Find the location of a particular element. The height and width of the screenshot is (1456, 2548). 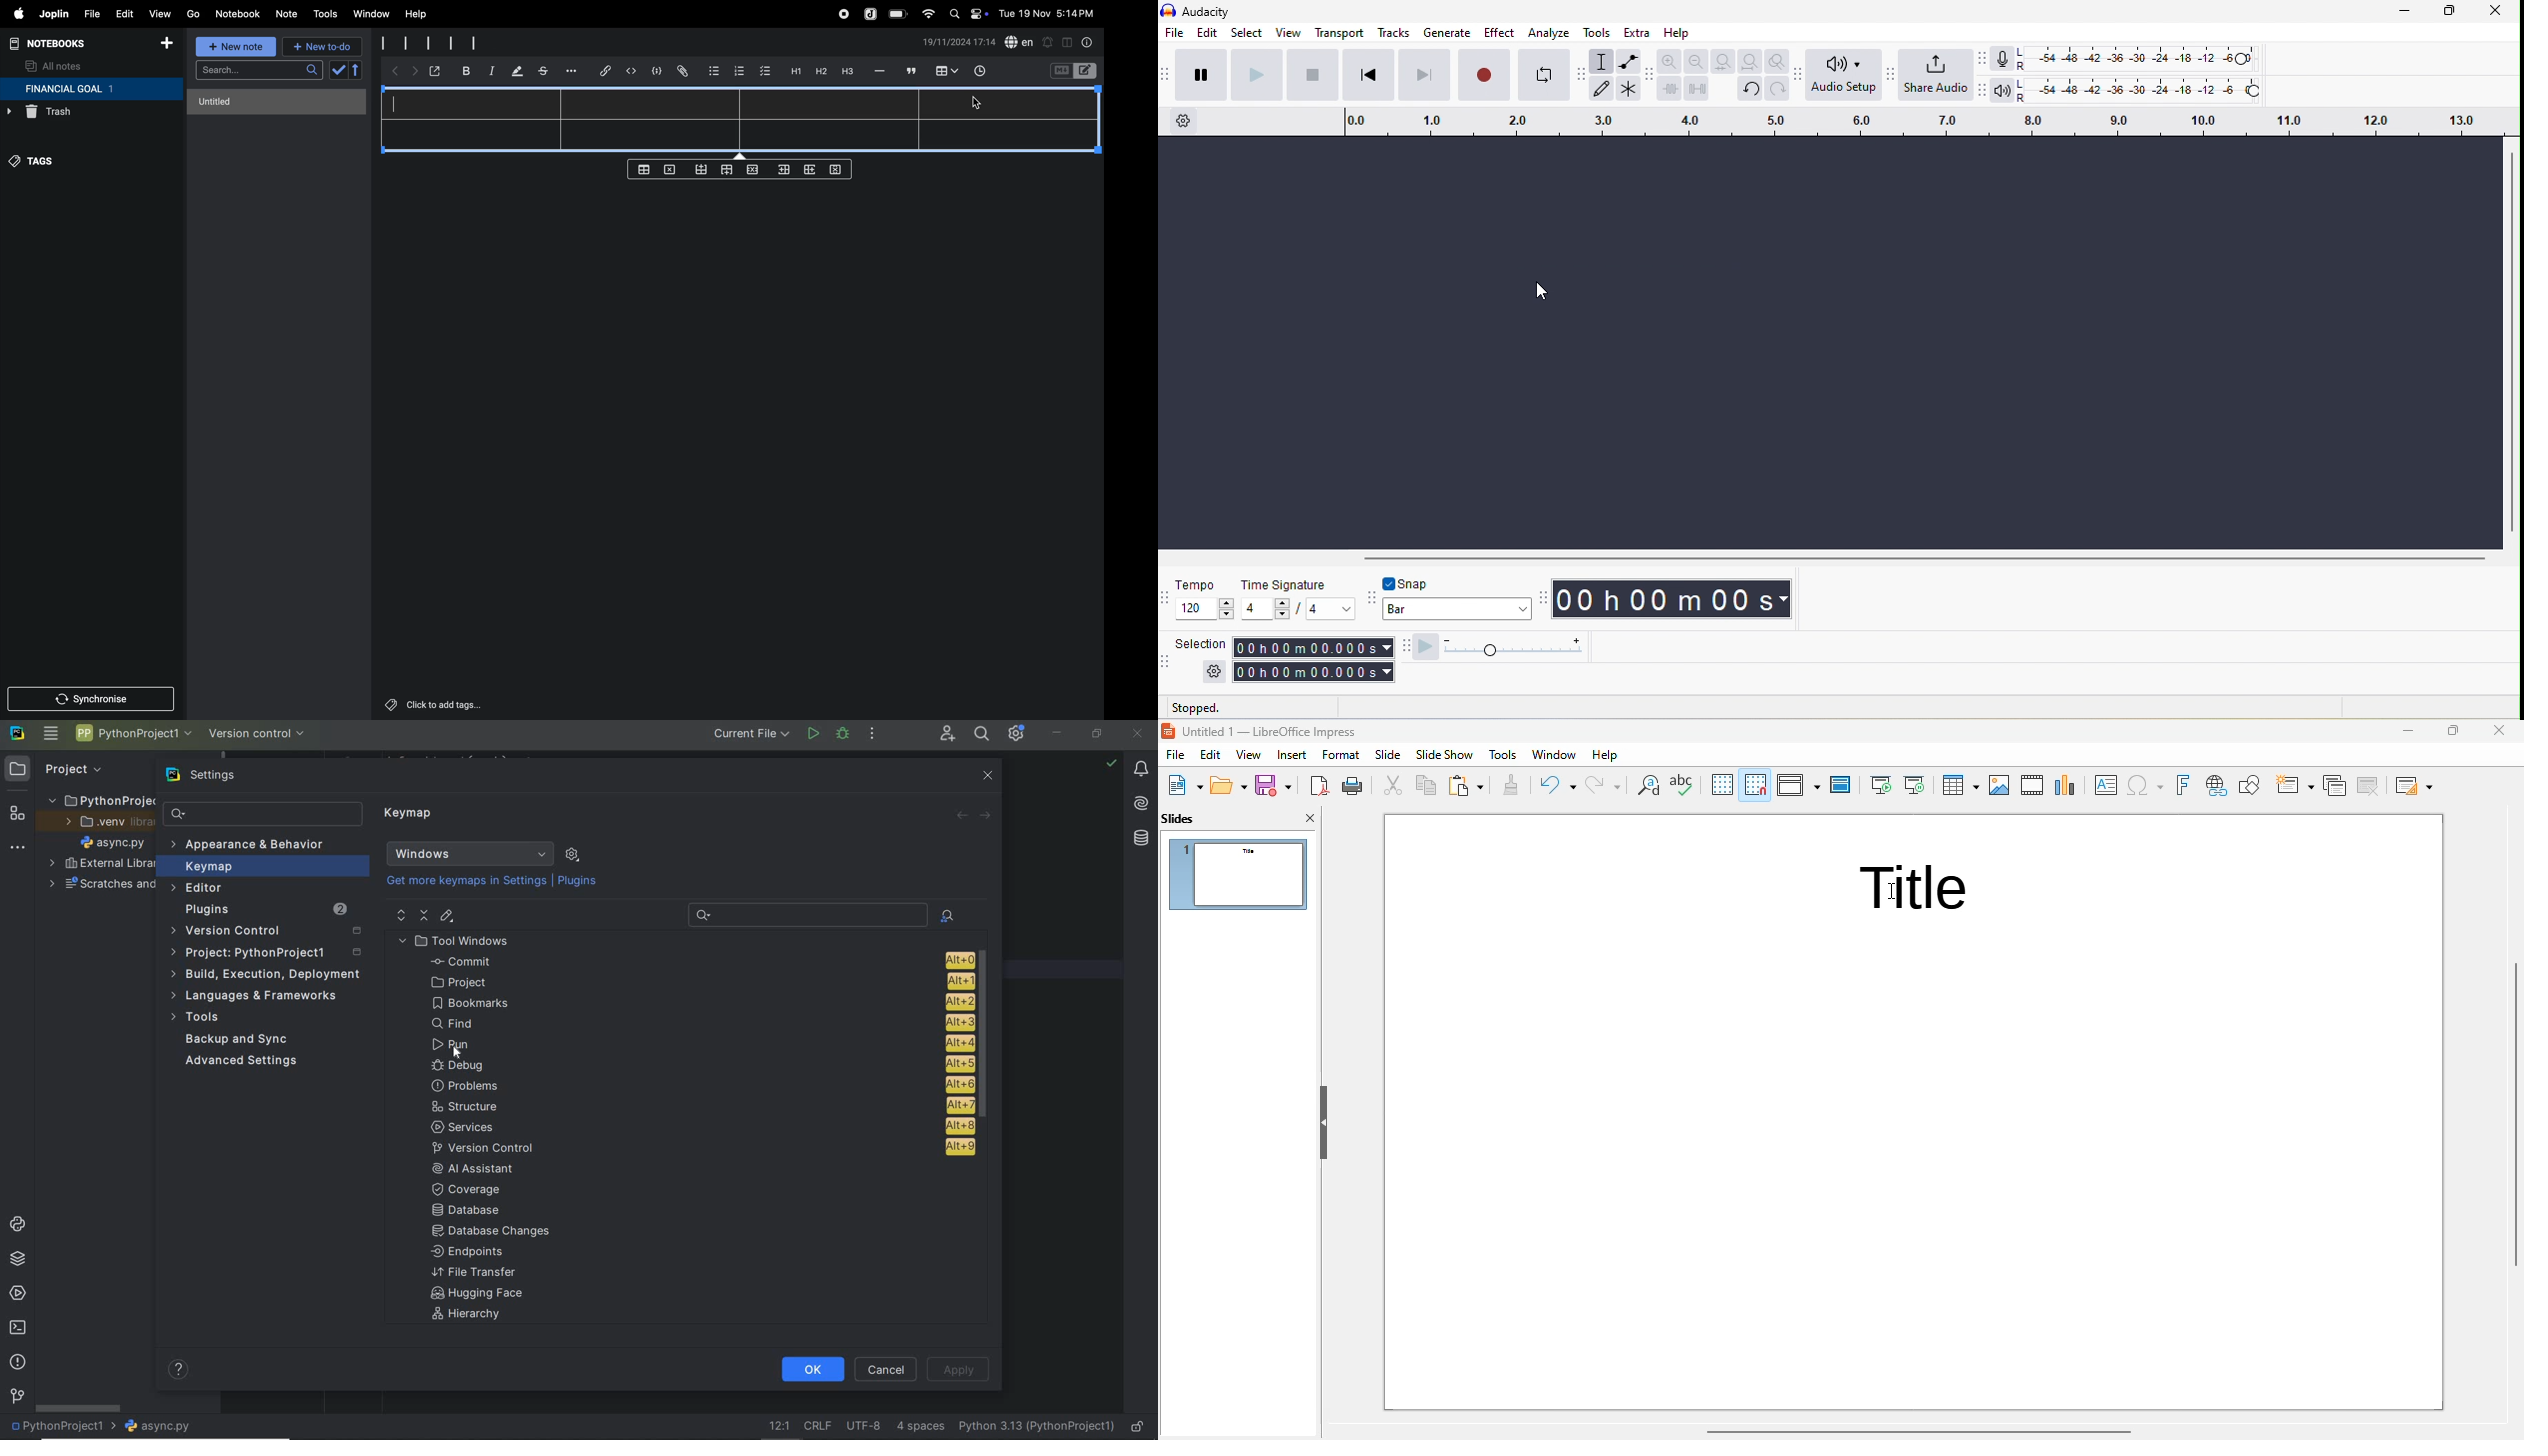

Tool Windows is located at coordinates (459, 941).